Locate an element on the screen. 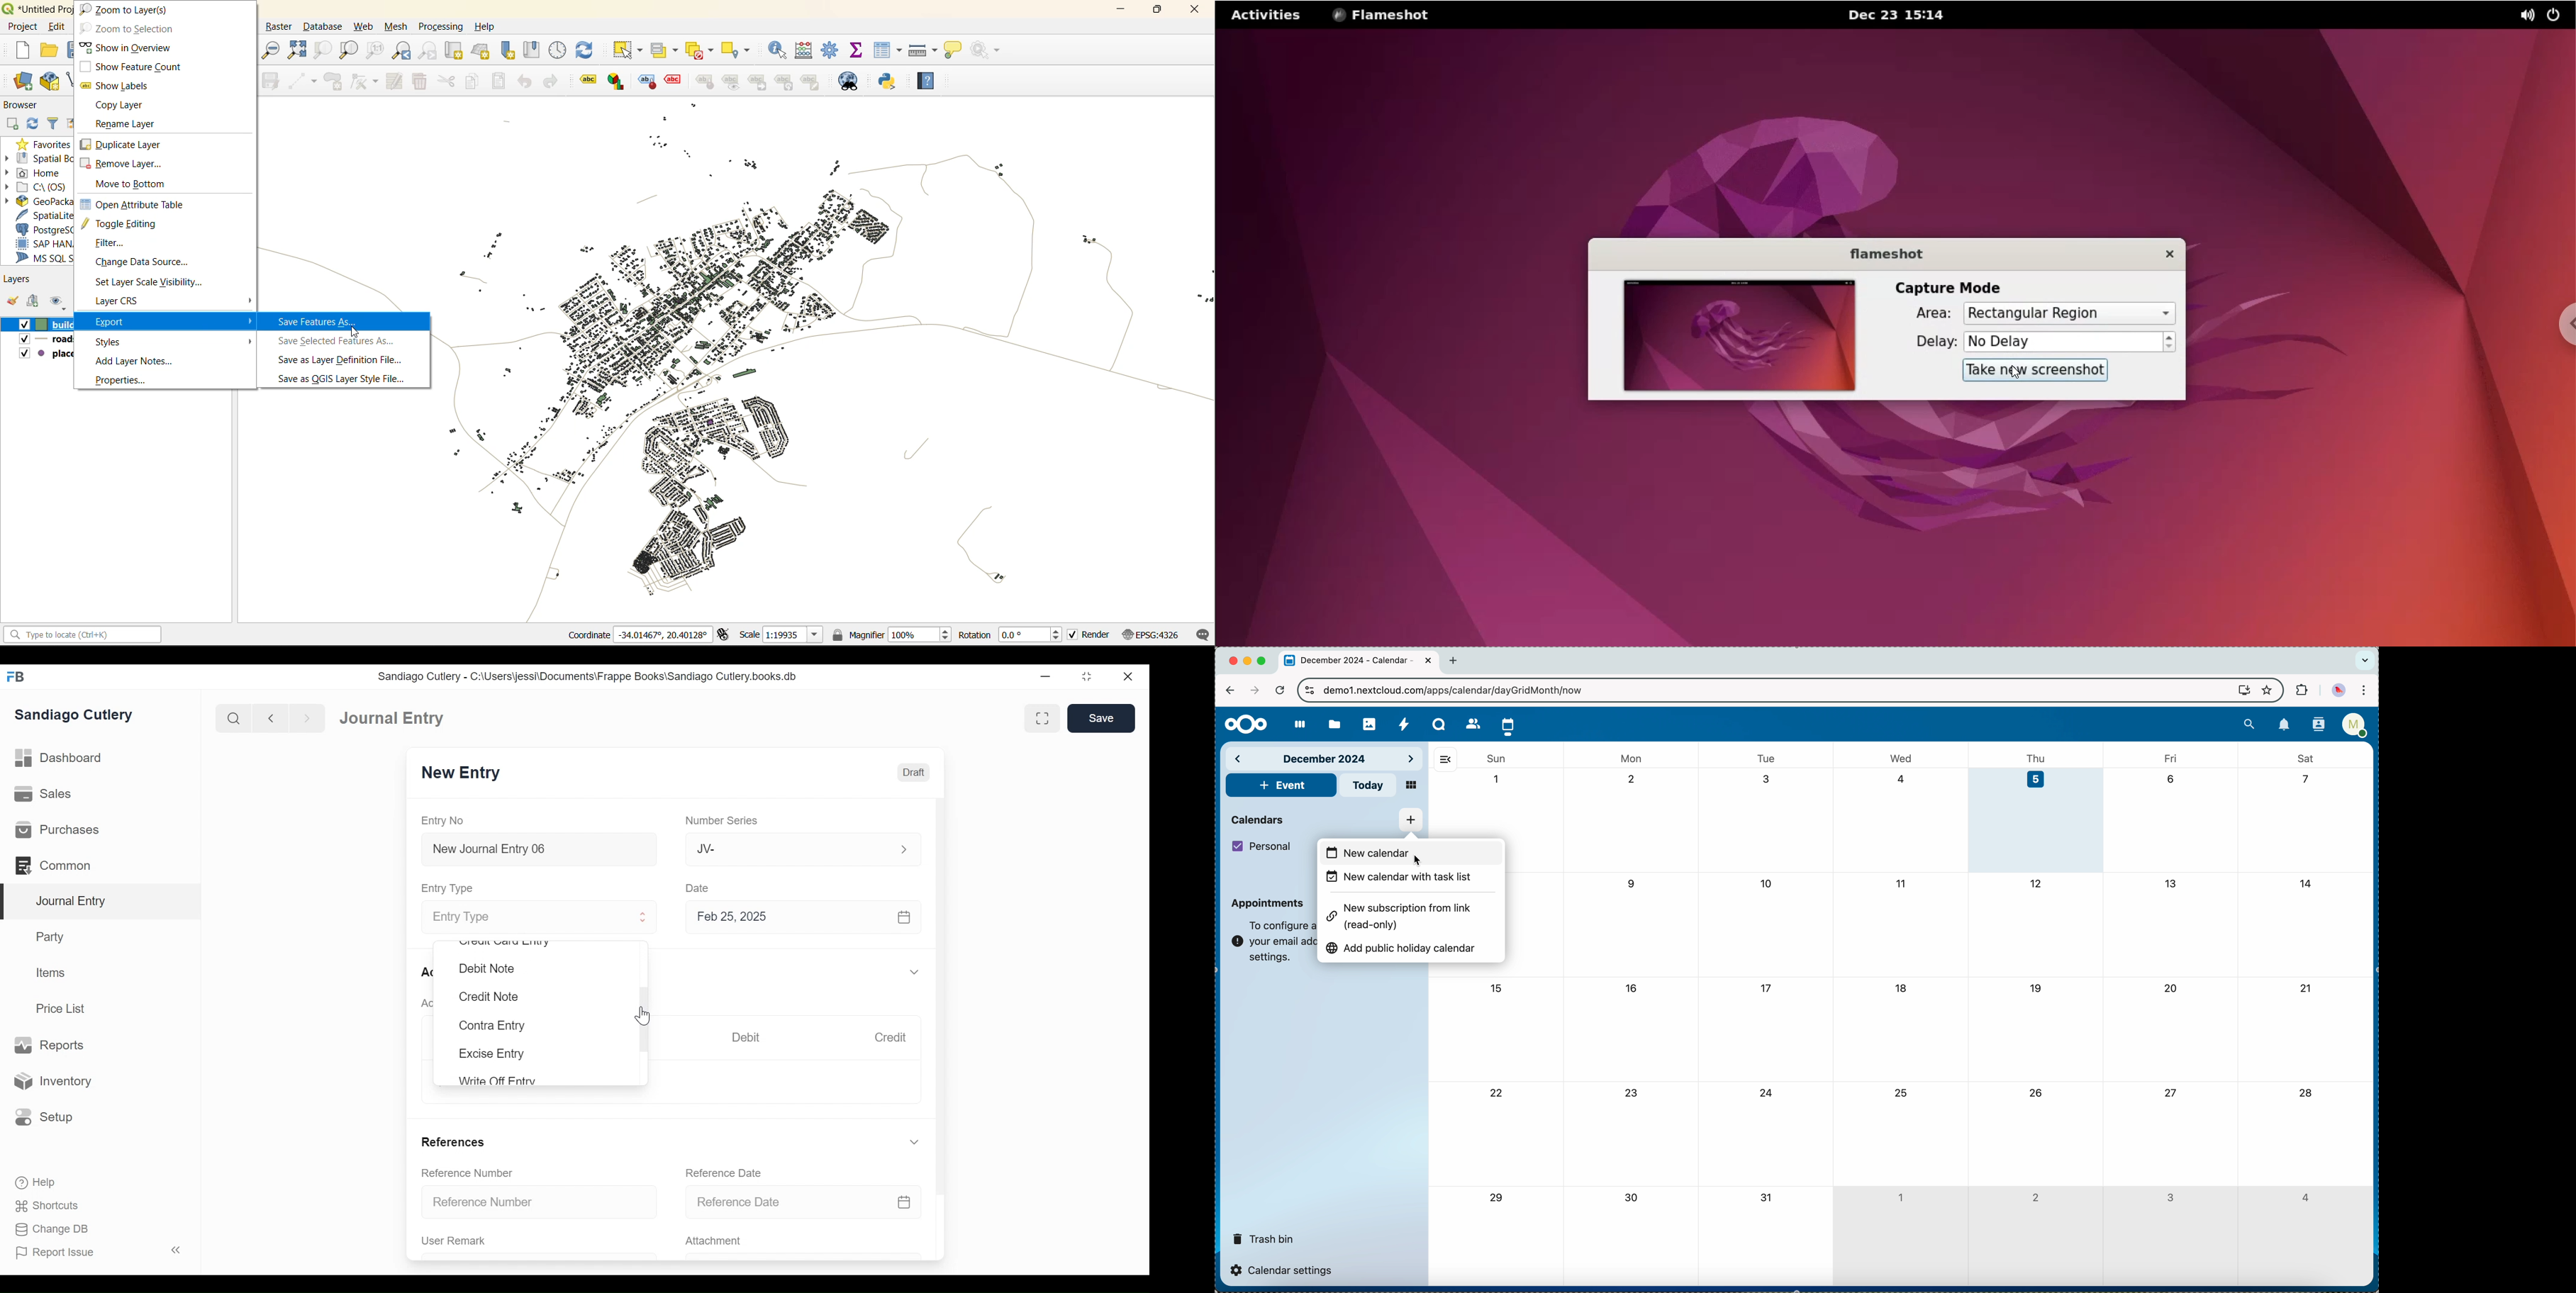  Draft is located at coordinates (914, 773).